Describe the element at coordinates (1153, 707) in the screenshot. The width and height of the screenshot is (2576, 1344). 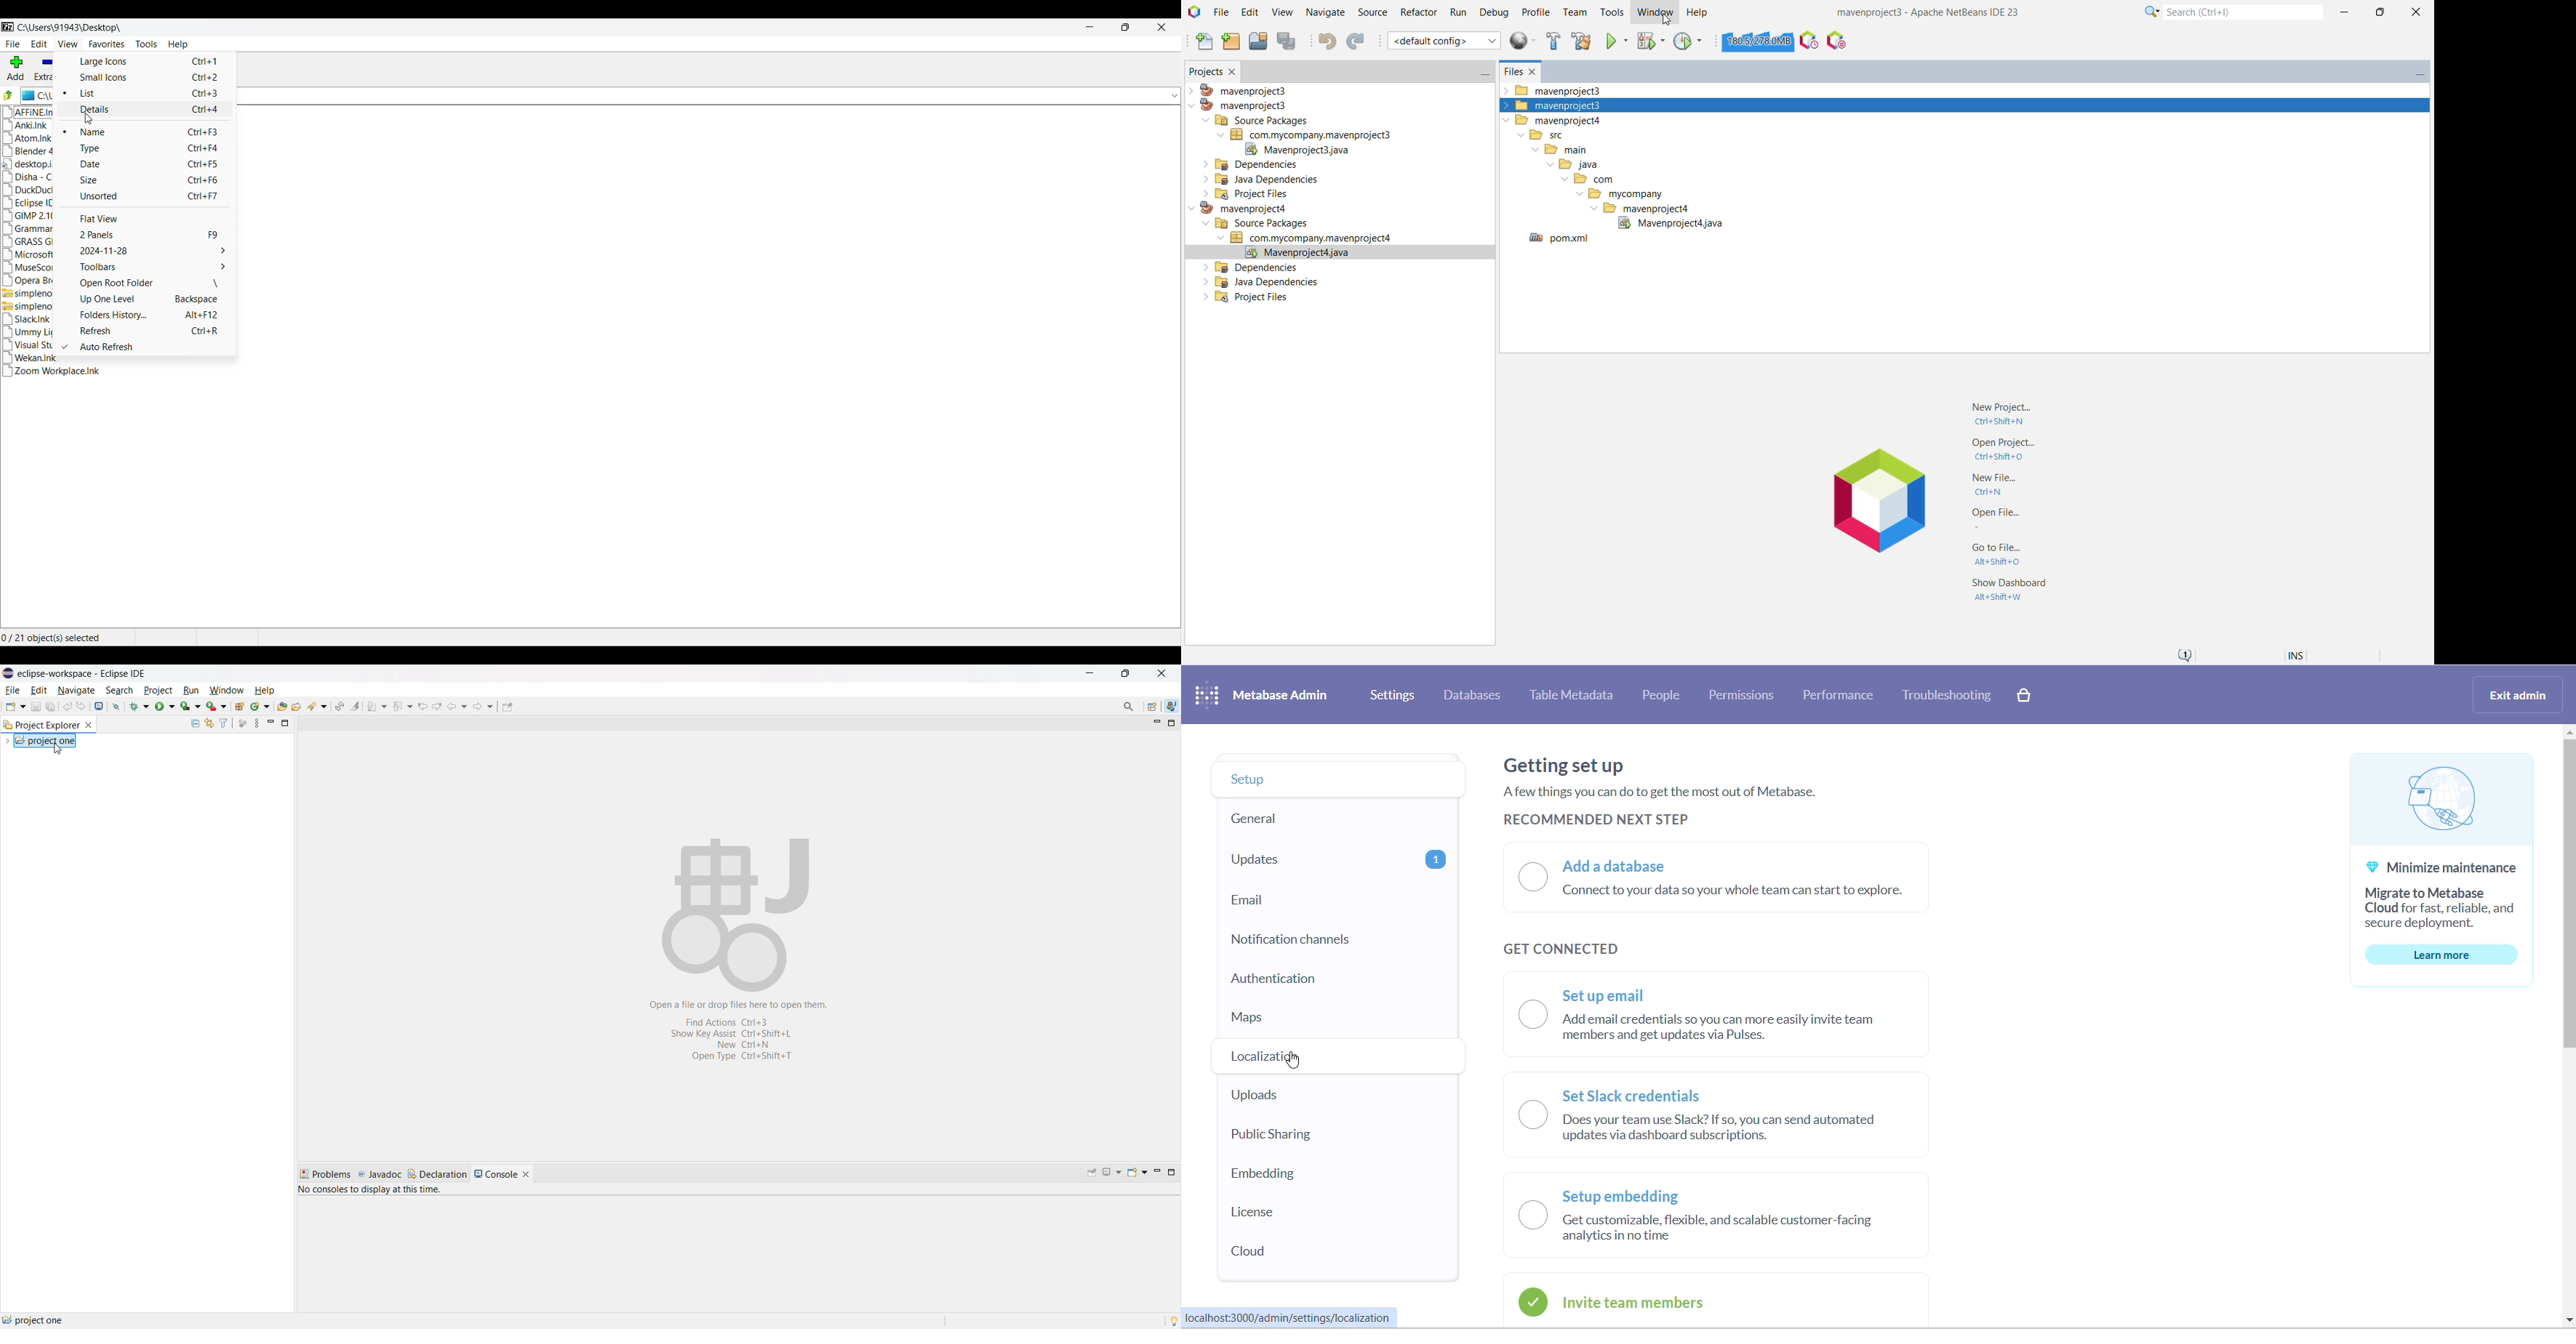
I see `open perspective` at that location.